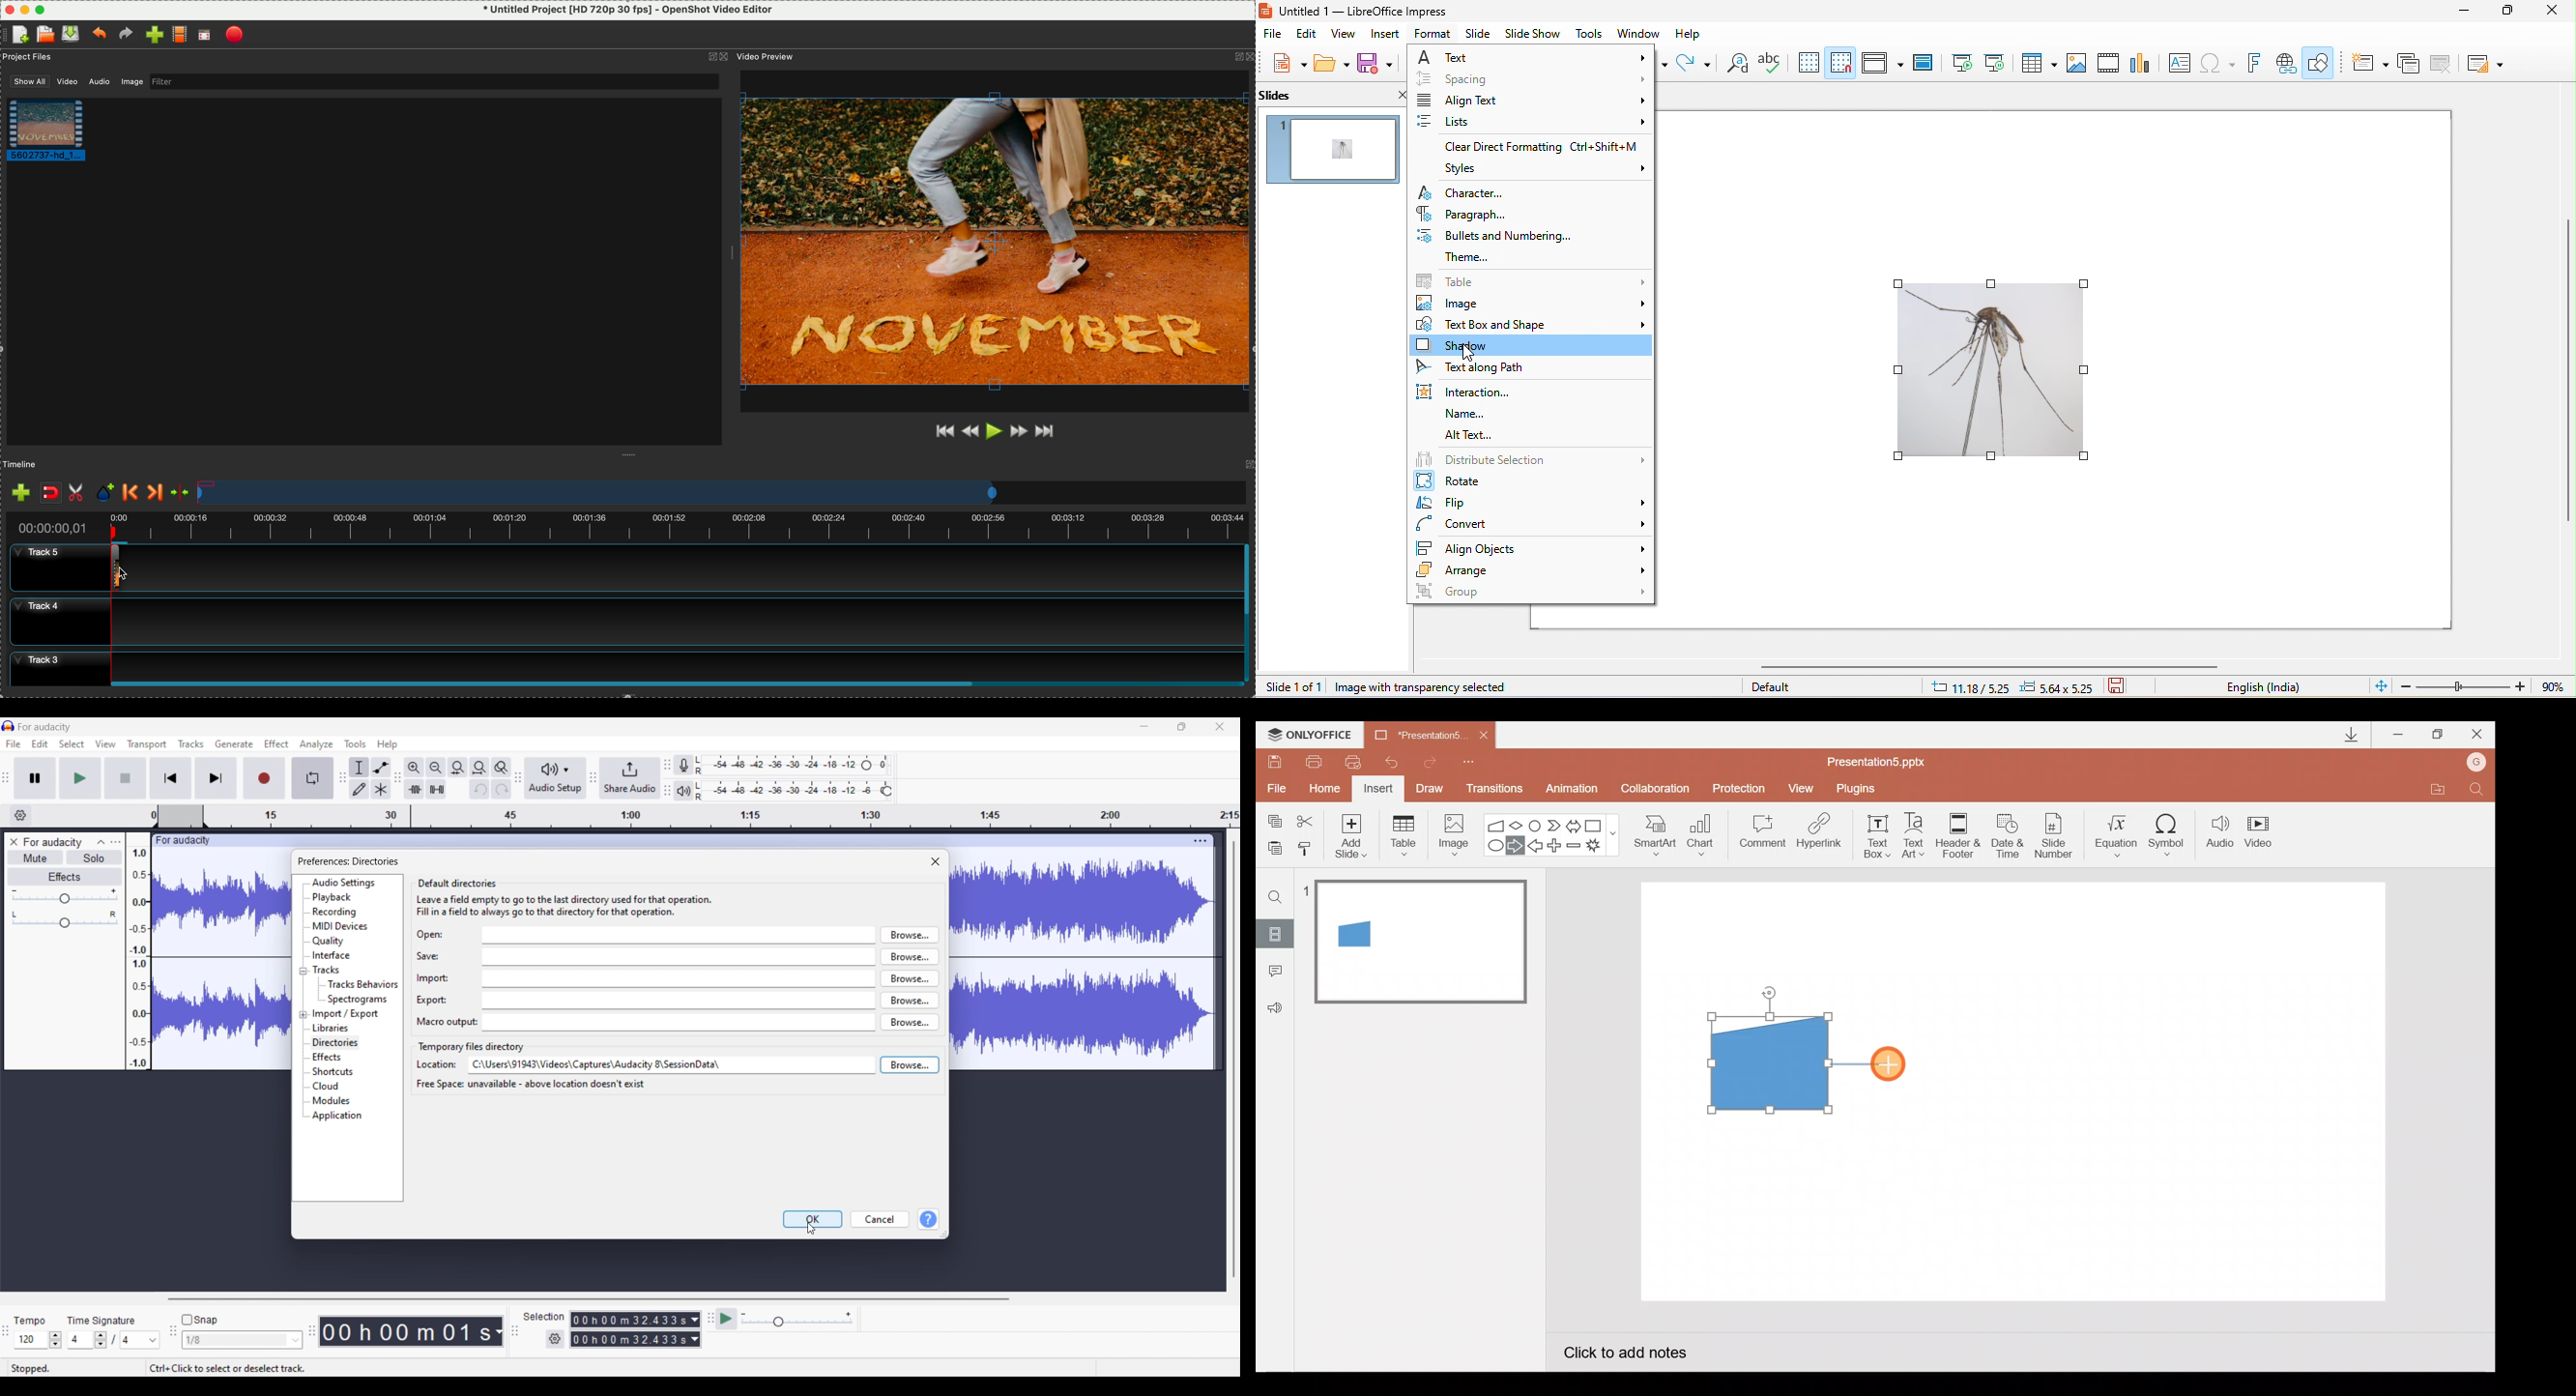 The width and height of the screenshot is (2576, 1400). What do you see at coordinates (684, 765) in the screenshot?
I see `Record meter` at bounding box center [684, 765].